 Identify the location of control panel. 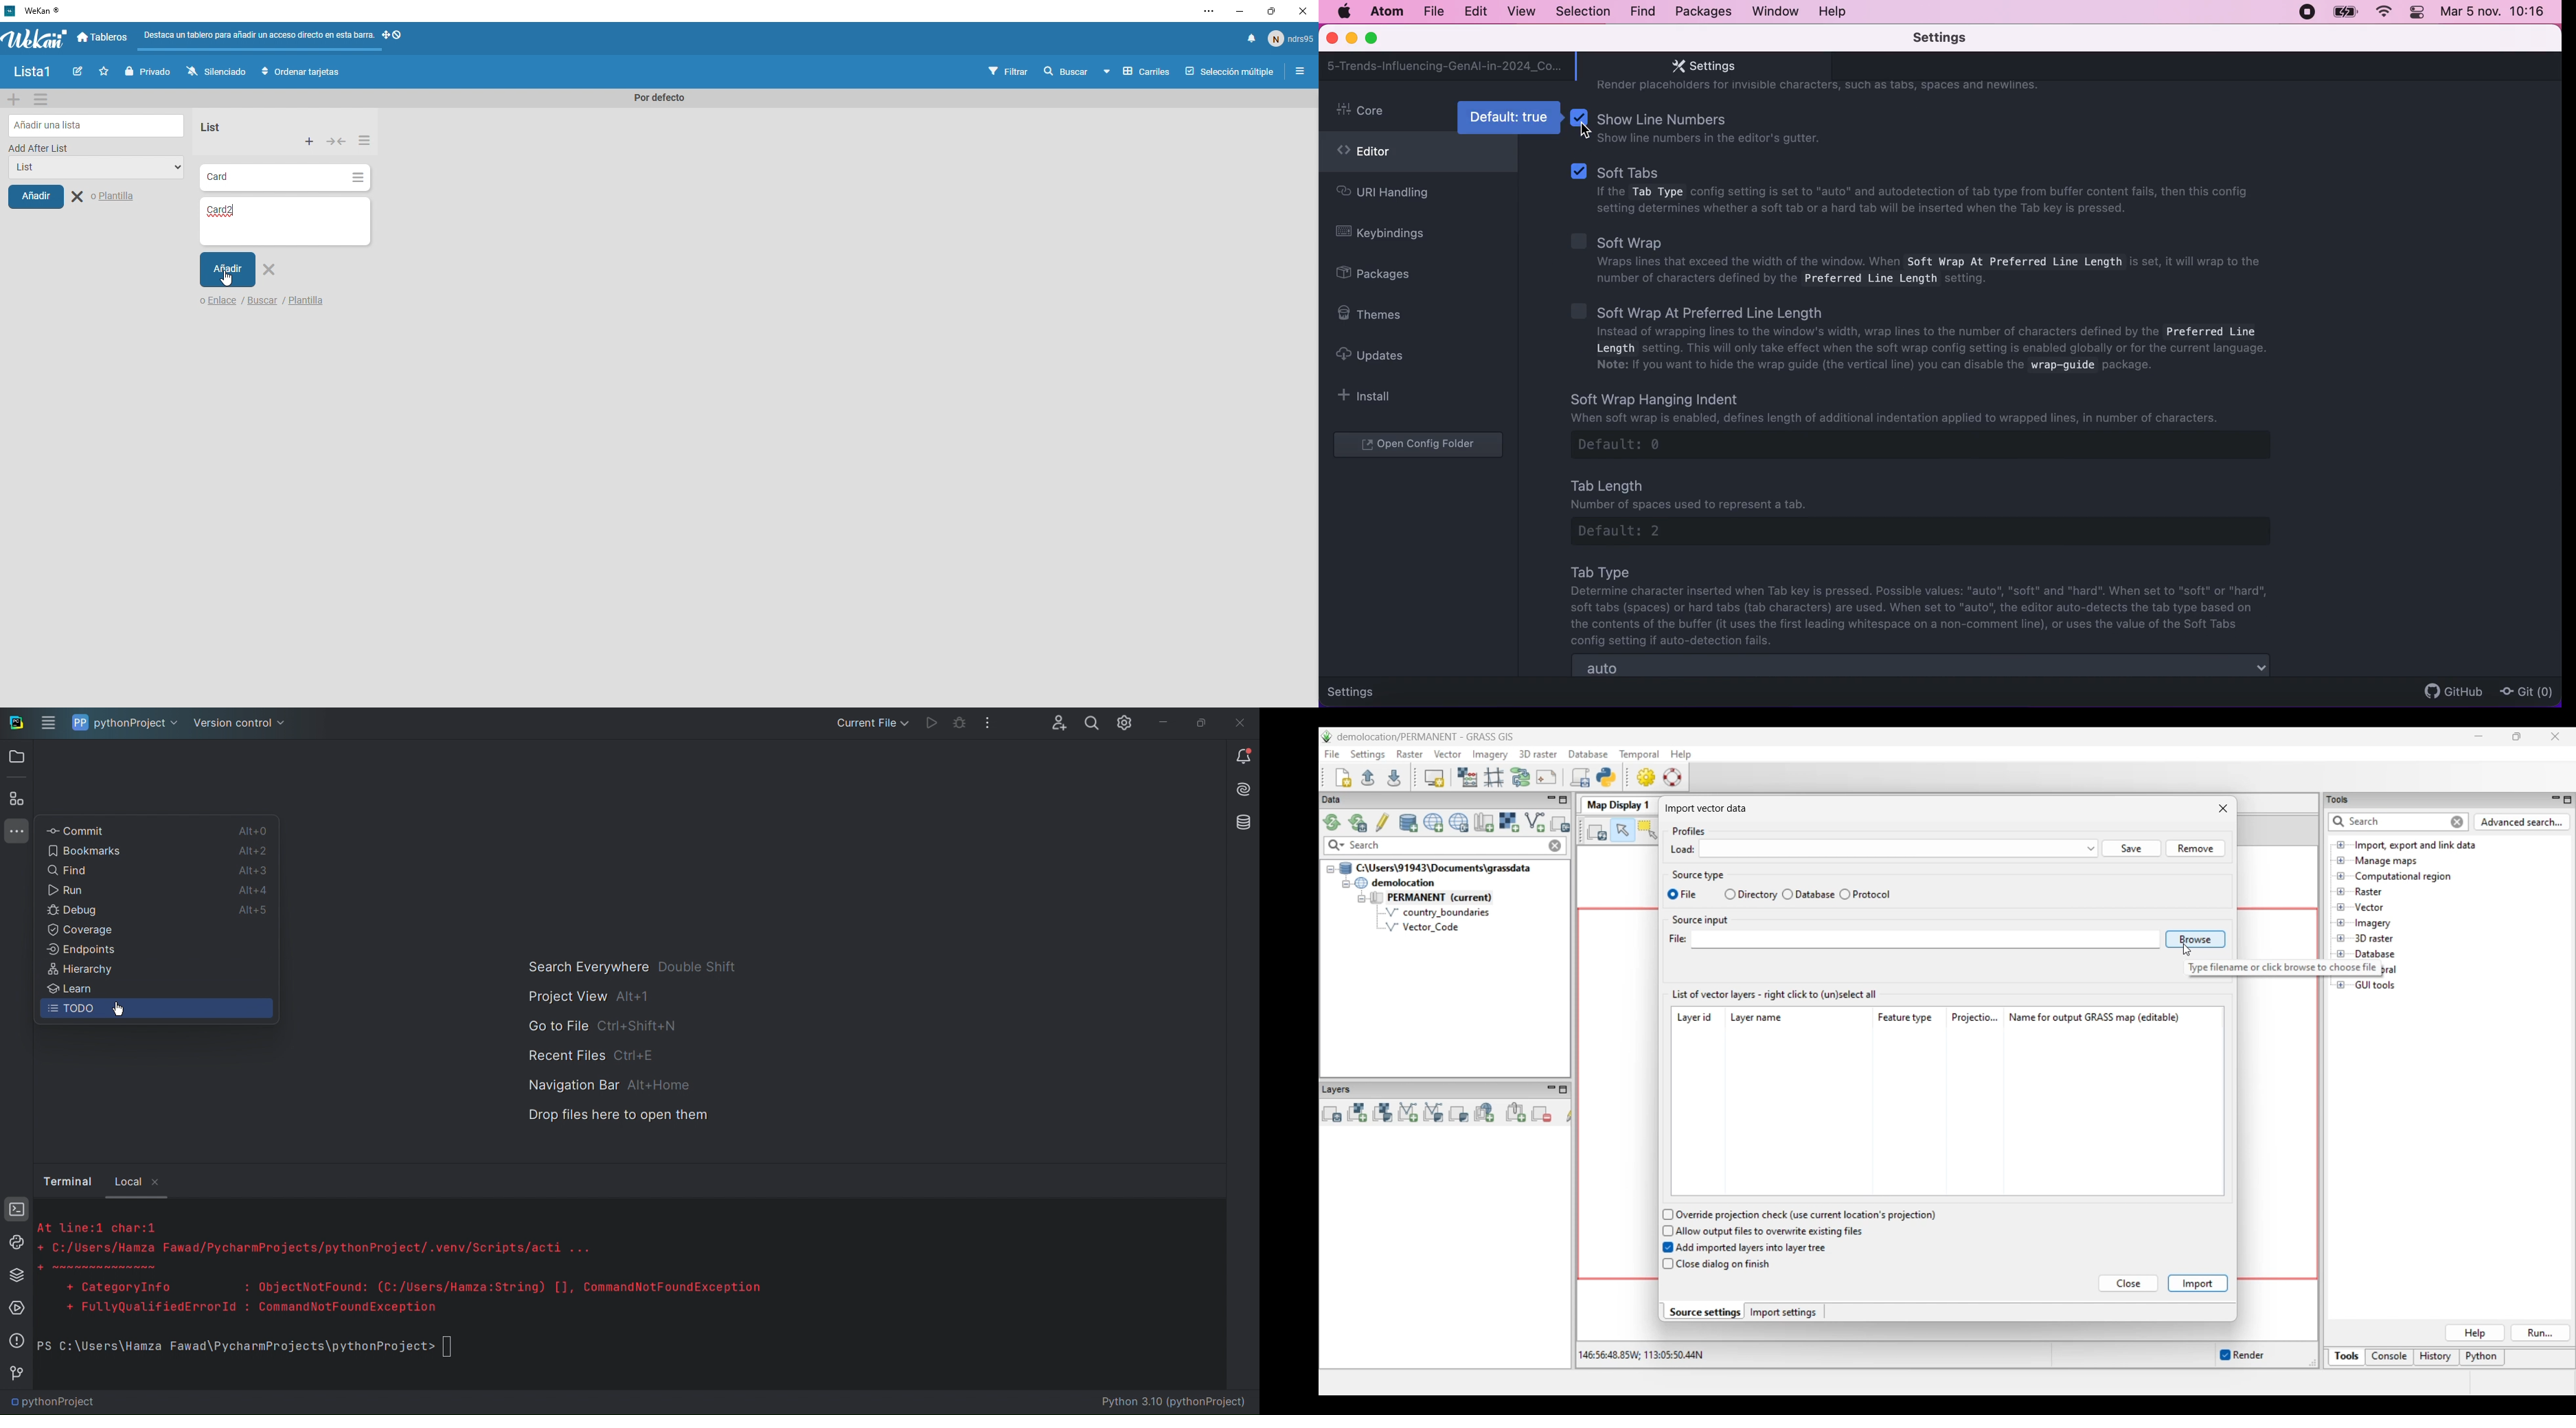
(2418, 14).